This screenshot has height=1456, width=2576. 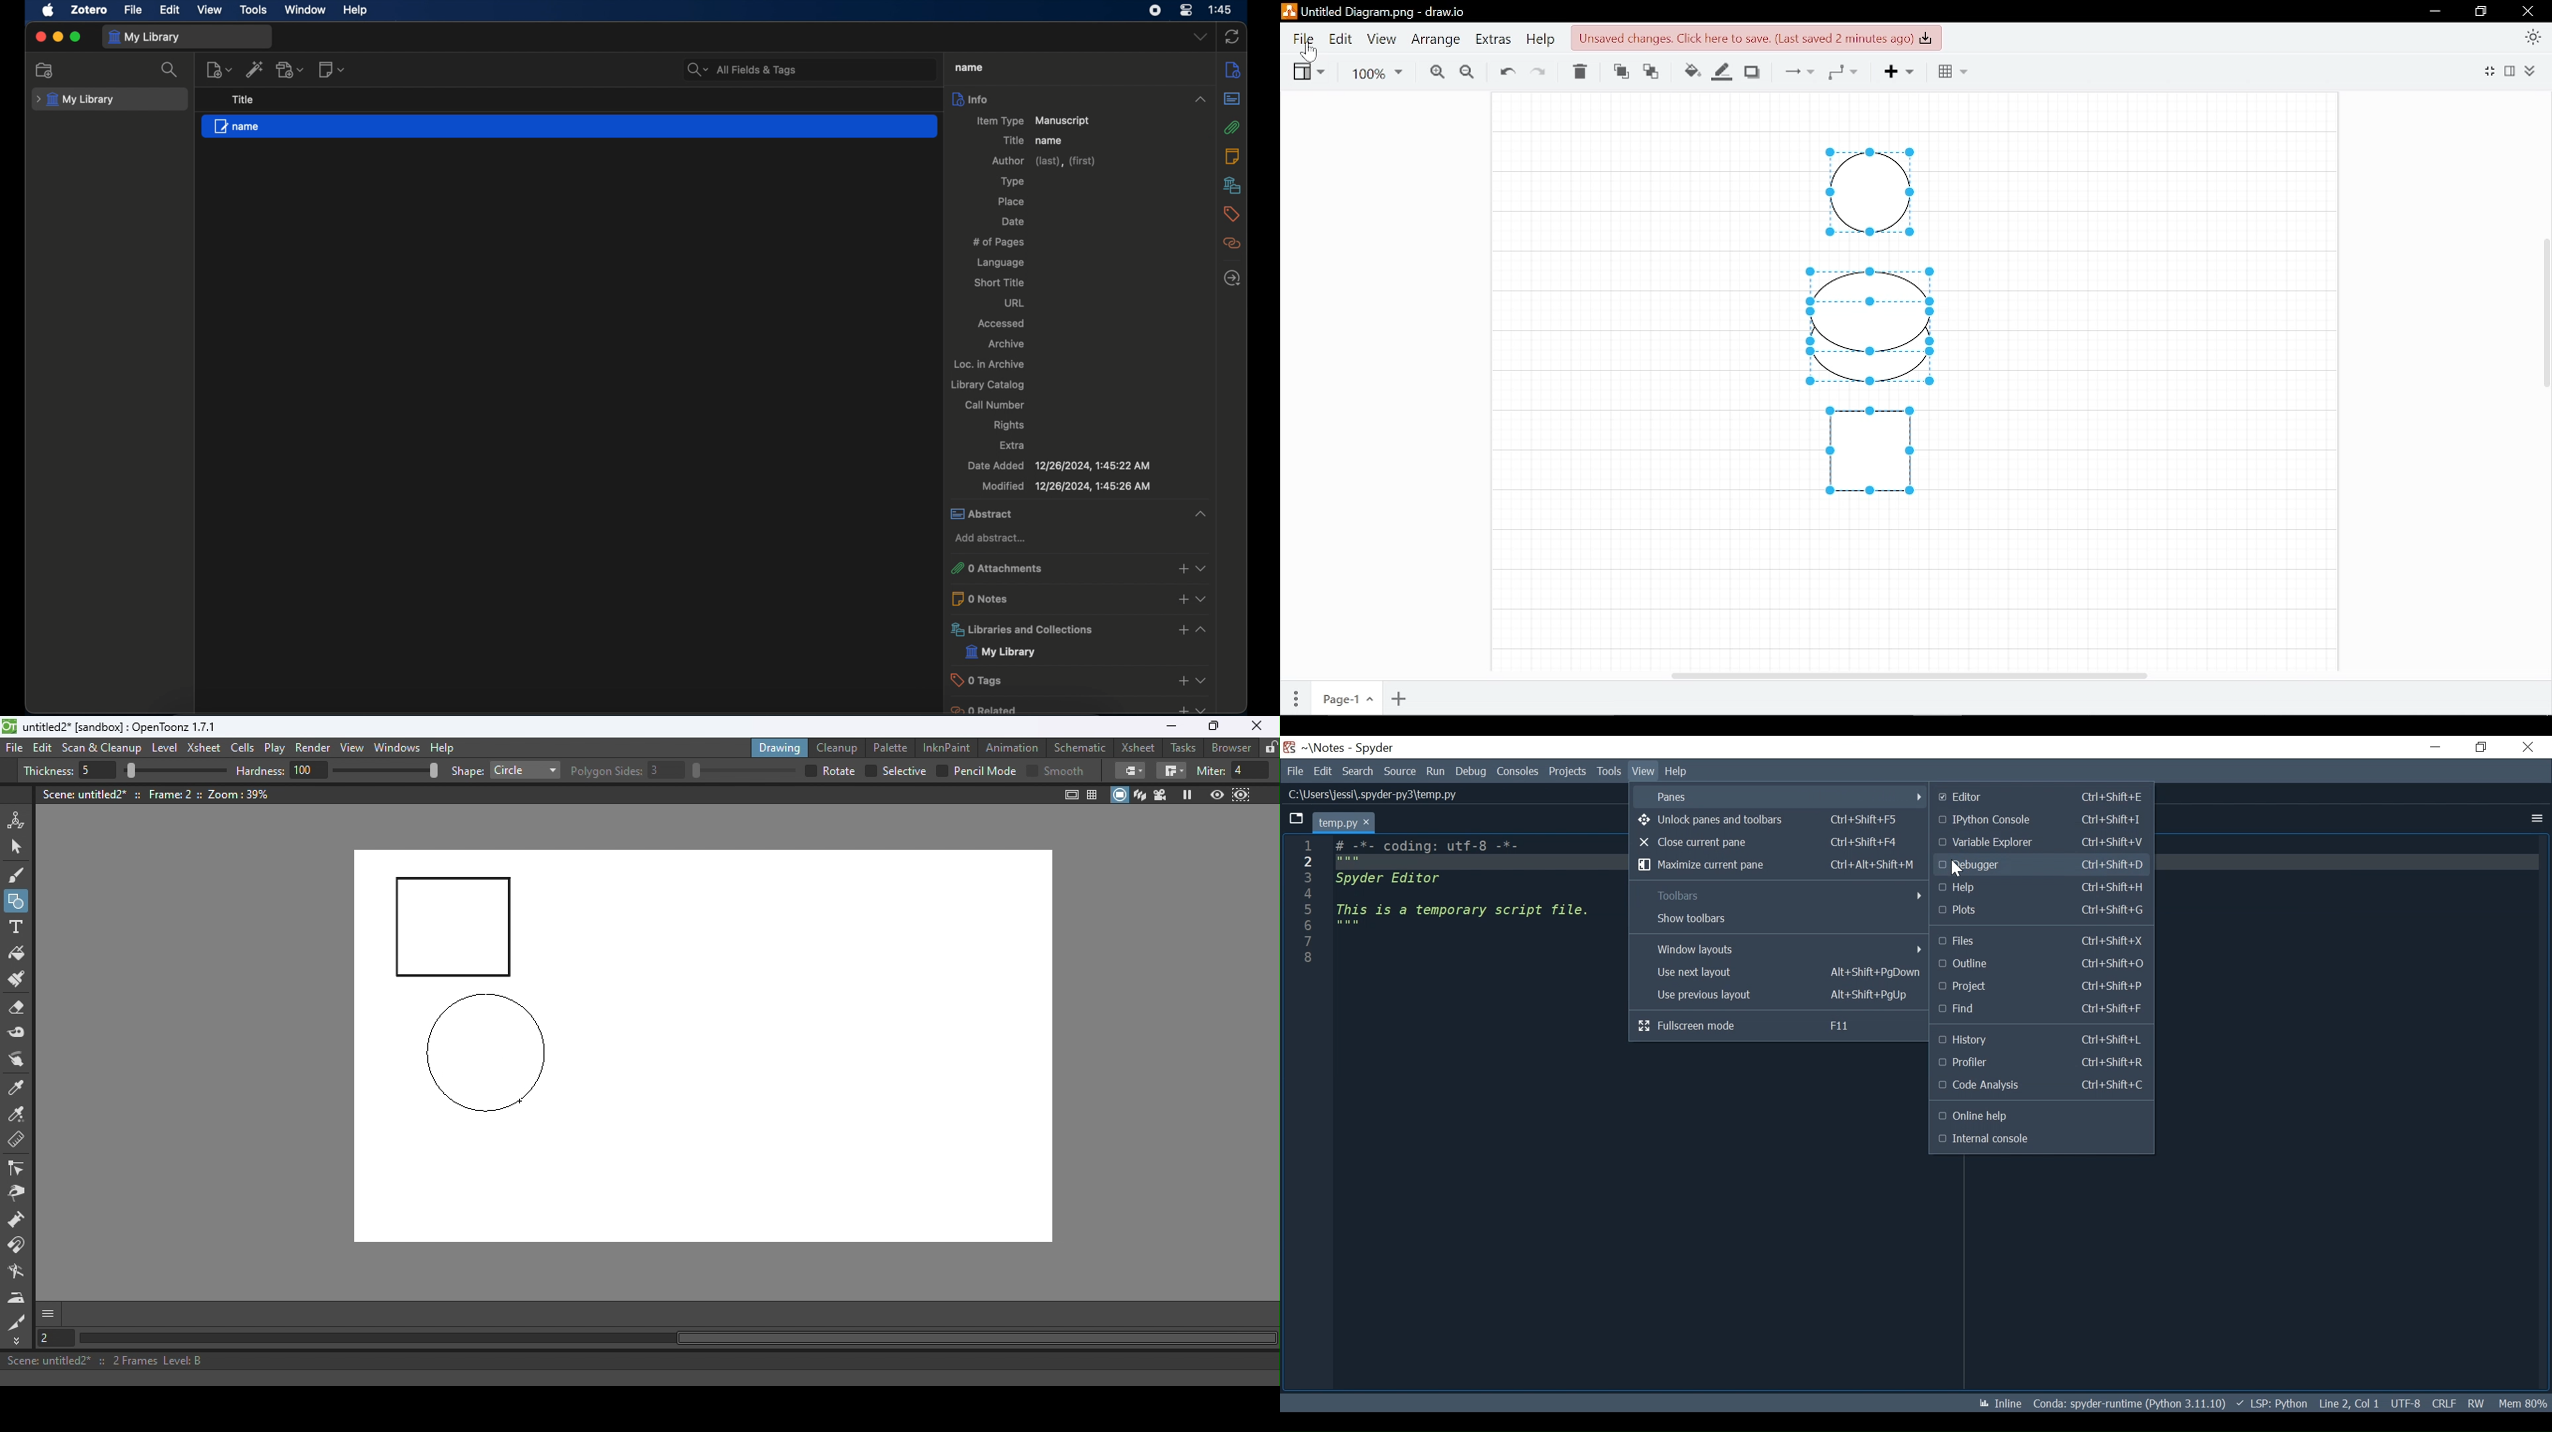 What do you see at coordinates (1233, 70) in the screenshot?
I see `info` at bounding box center [1233, 70].